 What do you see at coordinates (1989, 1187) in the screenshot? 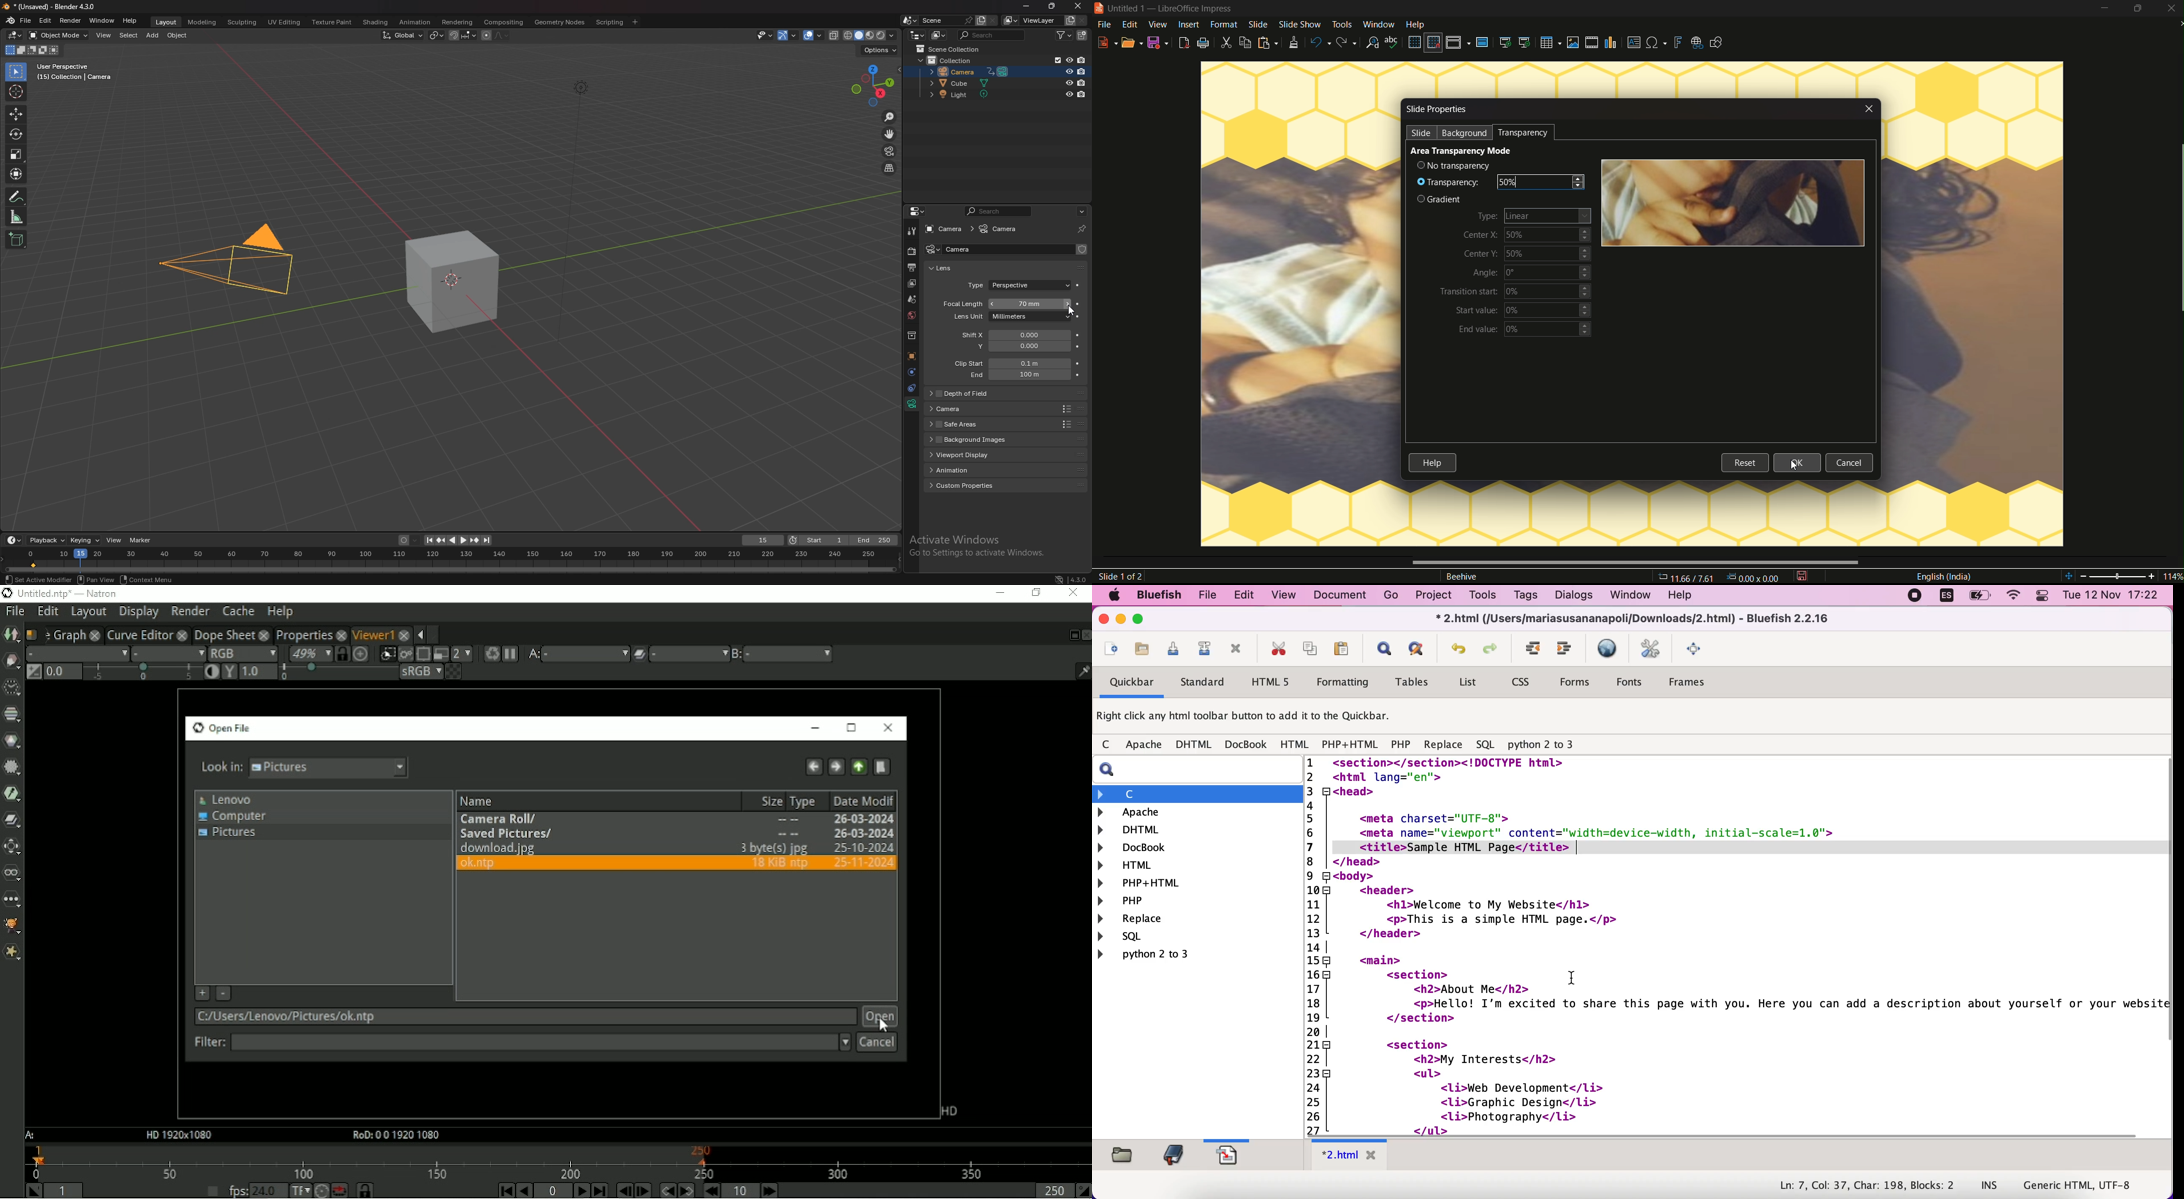
I see `ins` at bounding box center [1989, 1187].